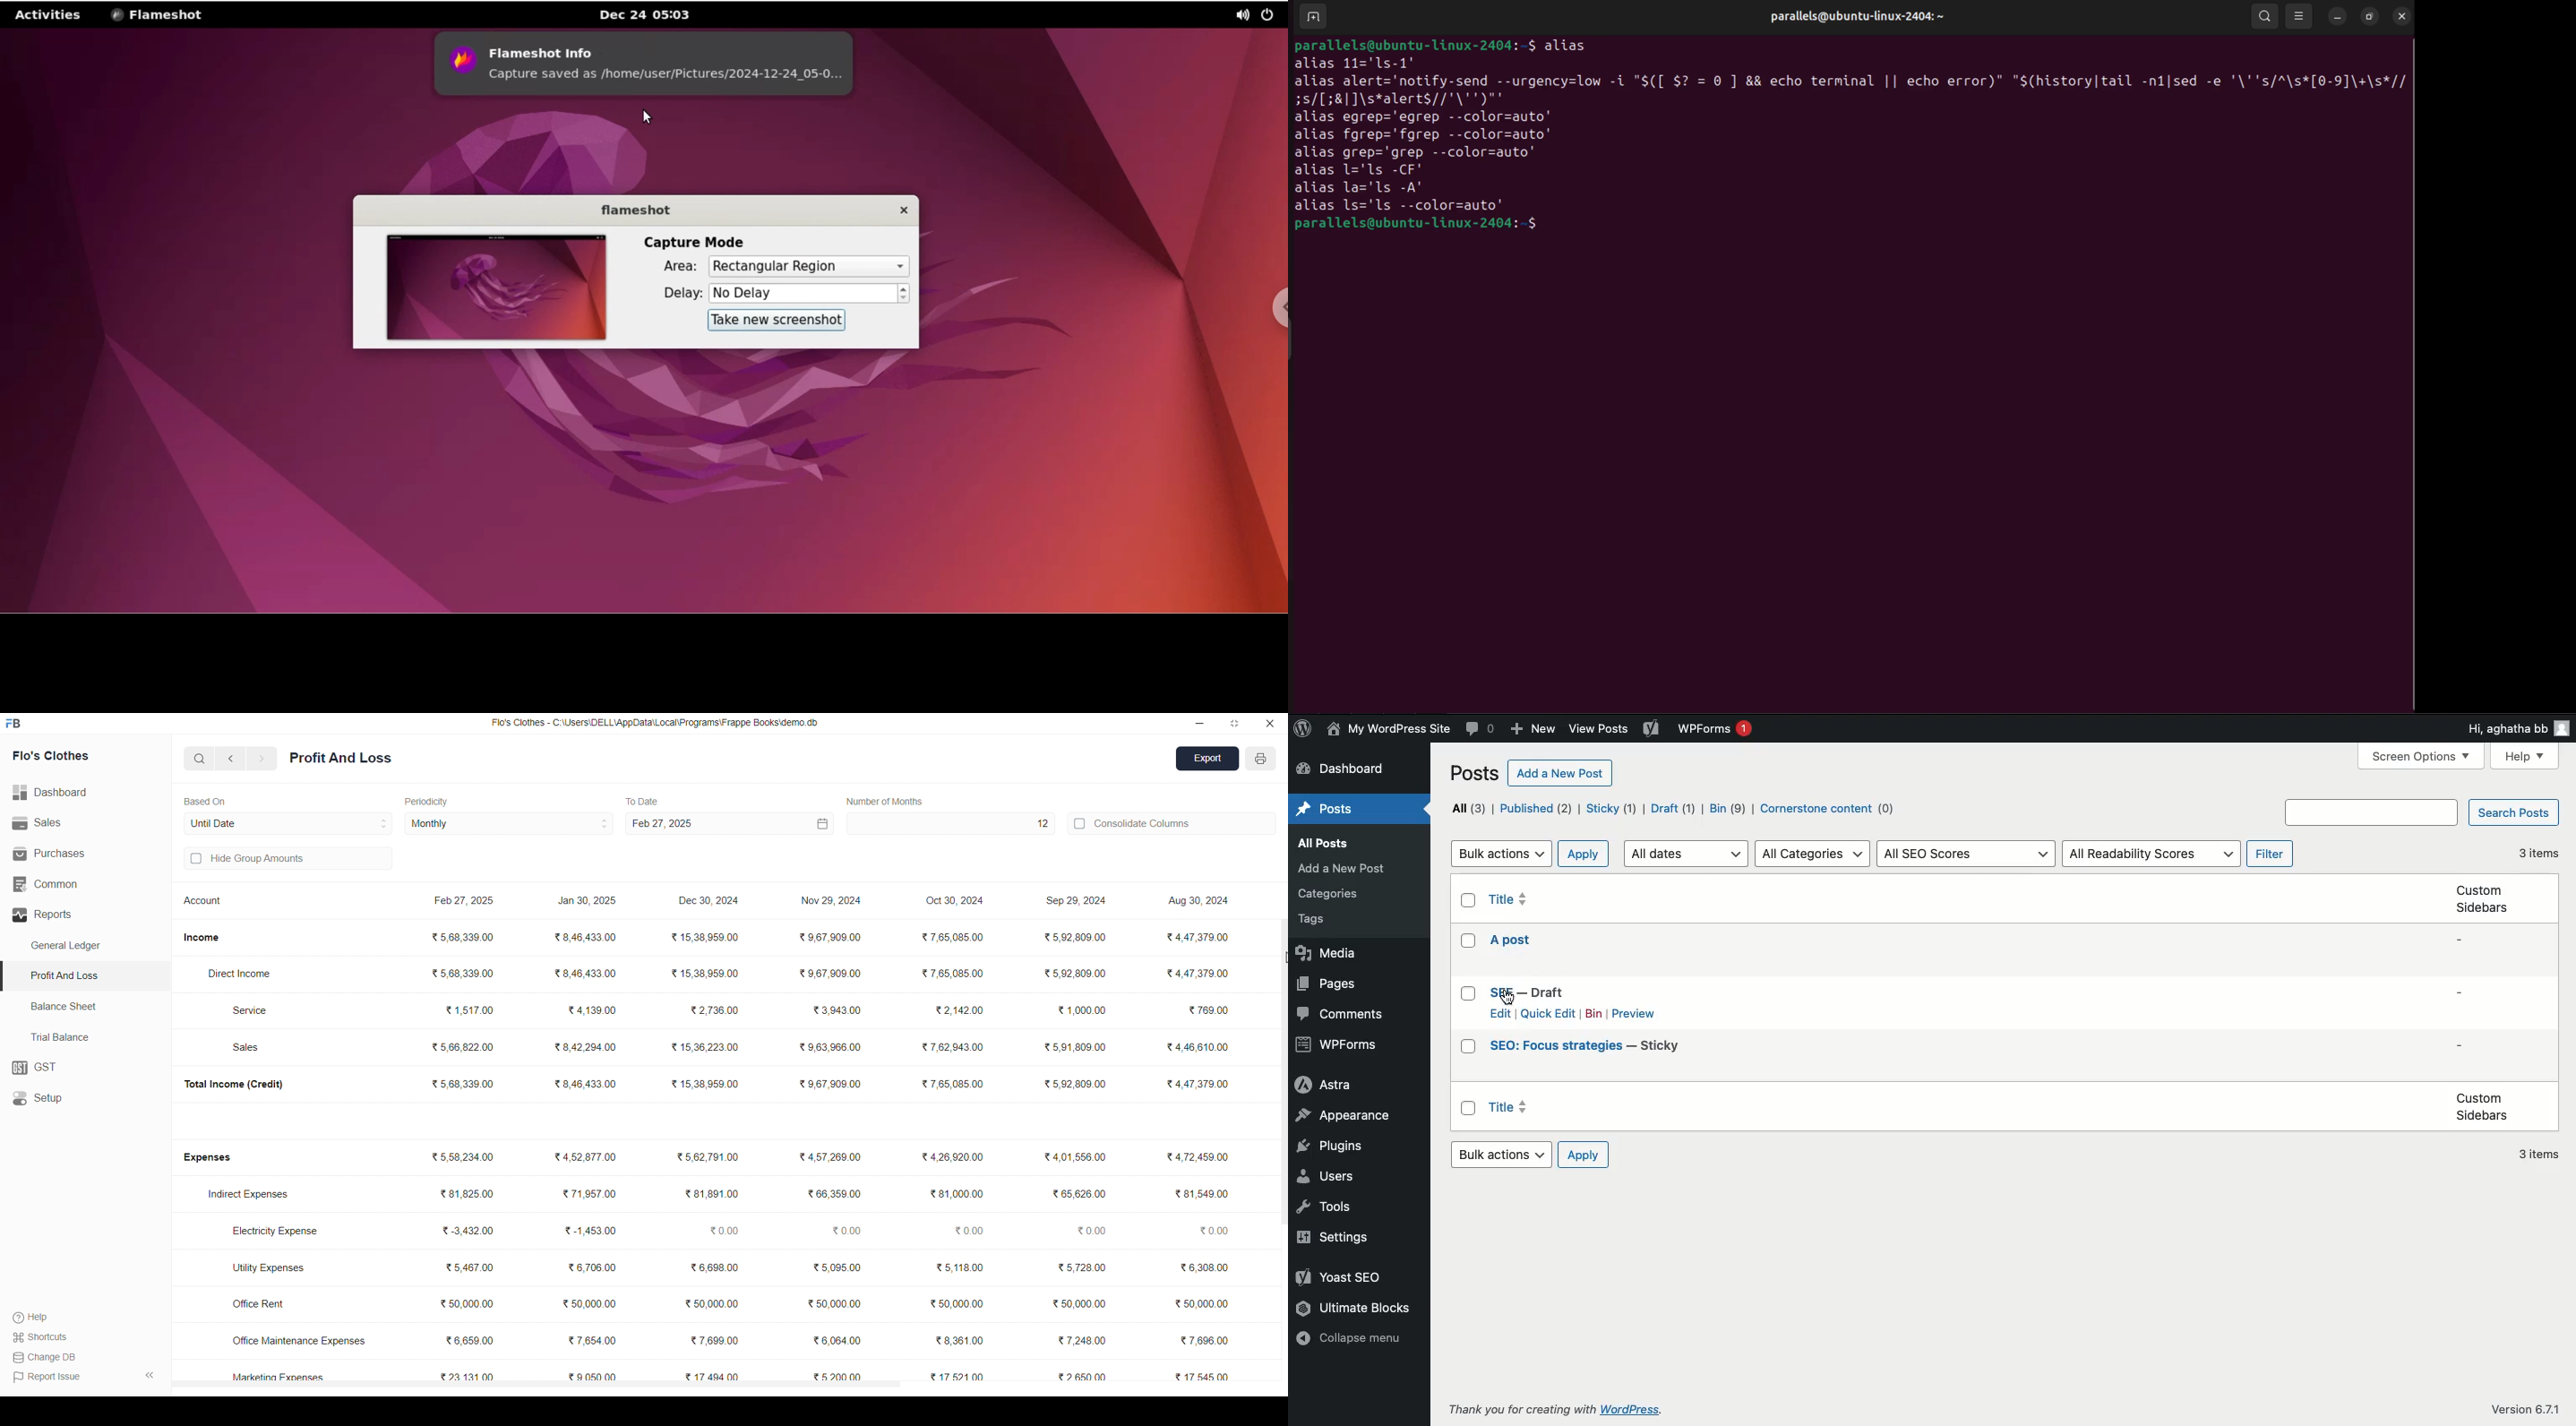 The width and height of the screenshot is (2576, 1428). What do you see at coordinates (48, 1358) in the screenshot?
I see `Change DB` at bounding box center [48, 1358].